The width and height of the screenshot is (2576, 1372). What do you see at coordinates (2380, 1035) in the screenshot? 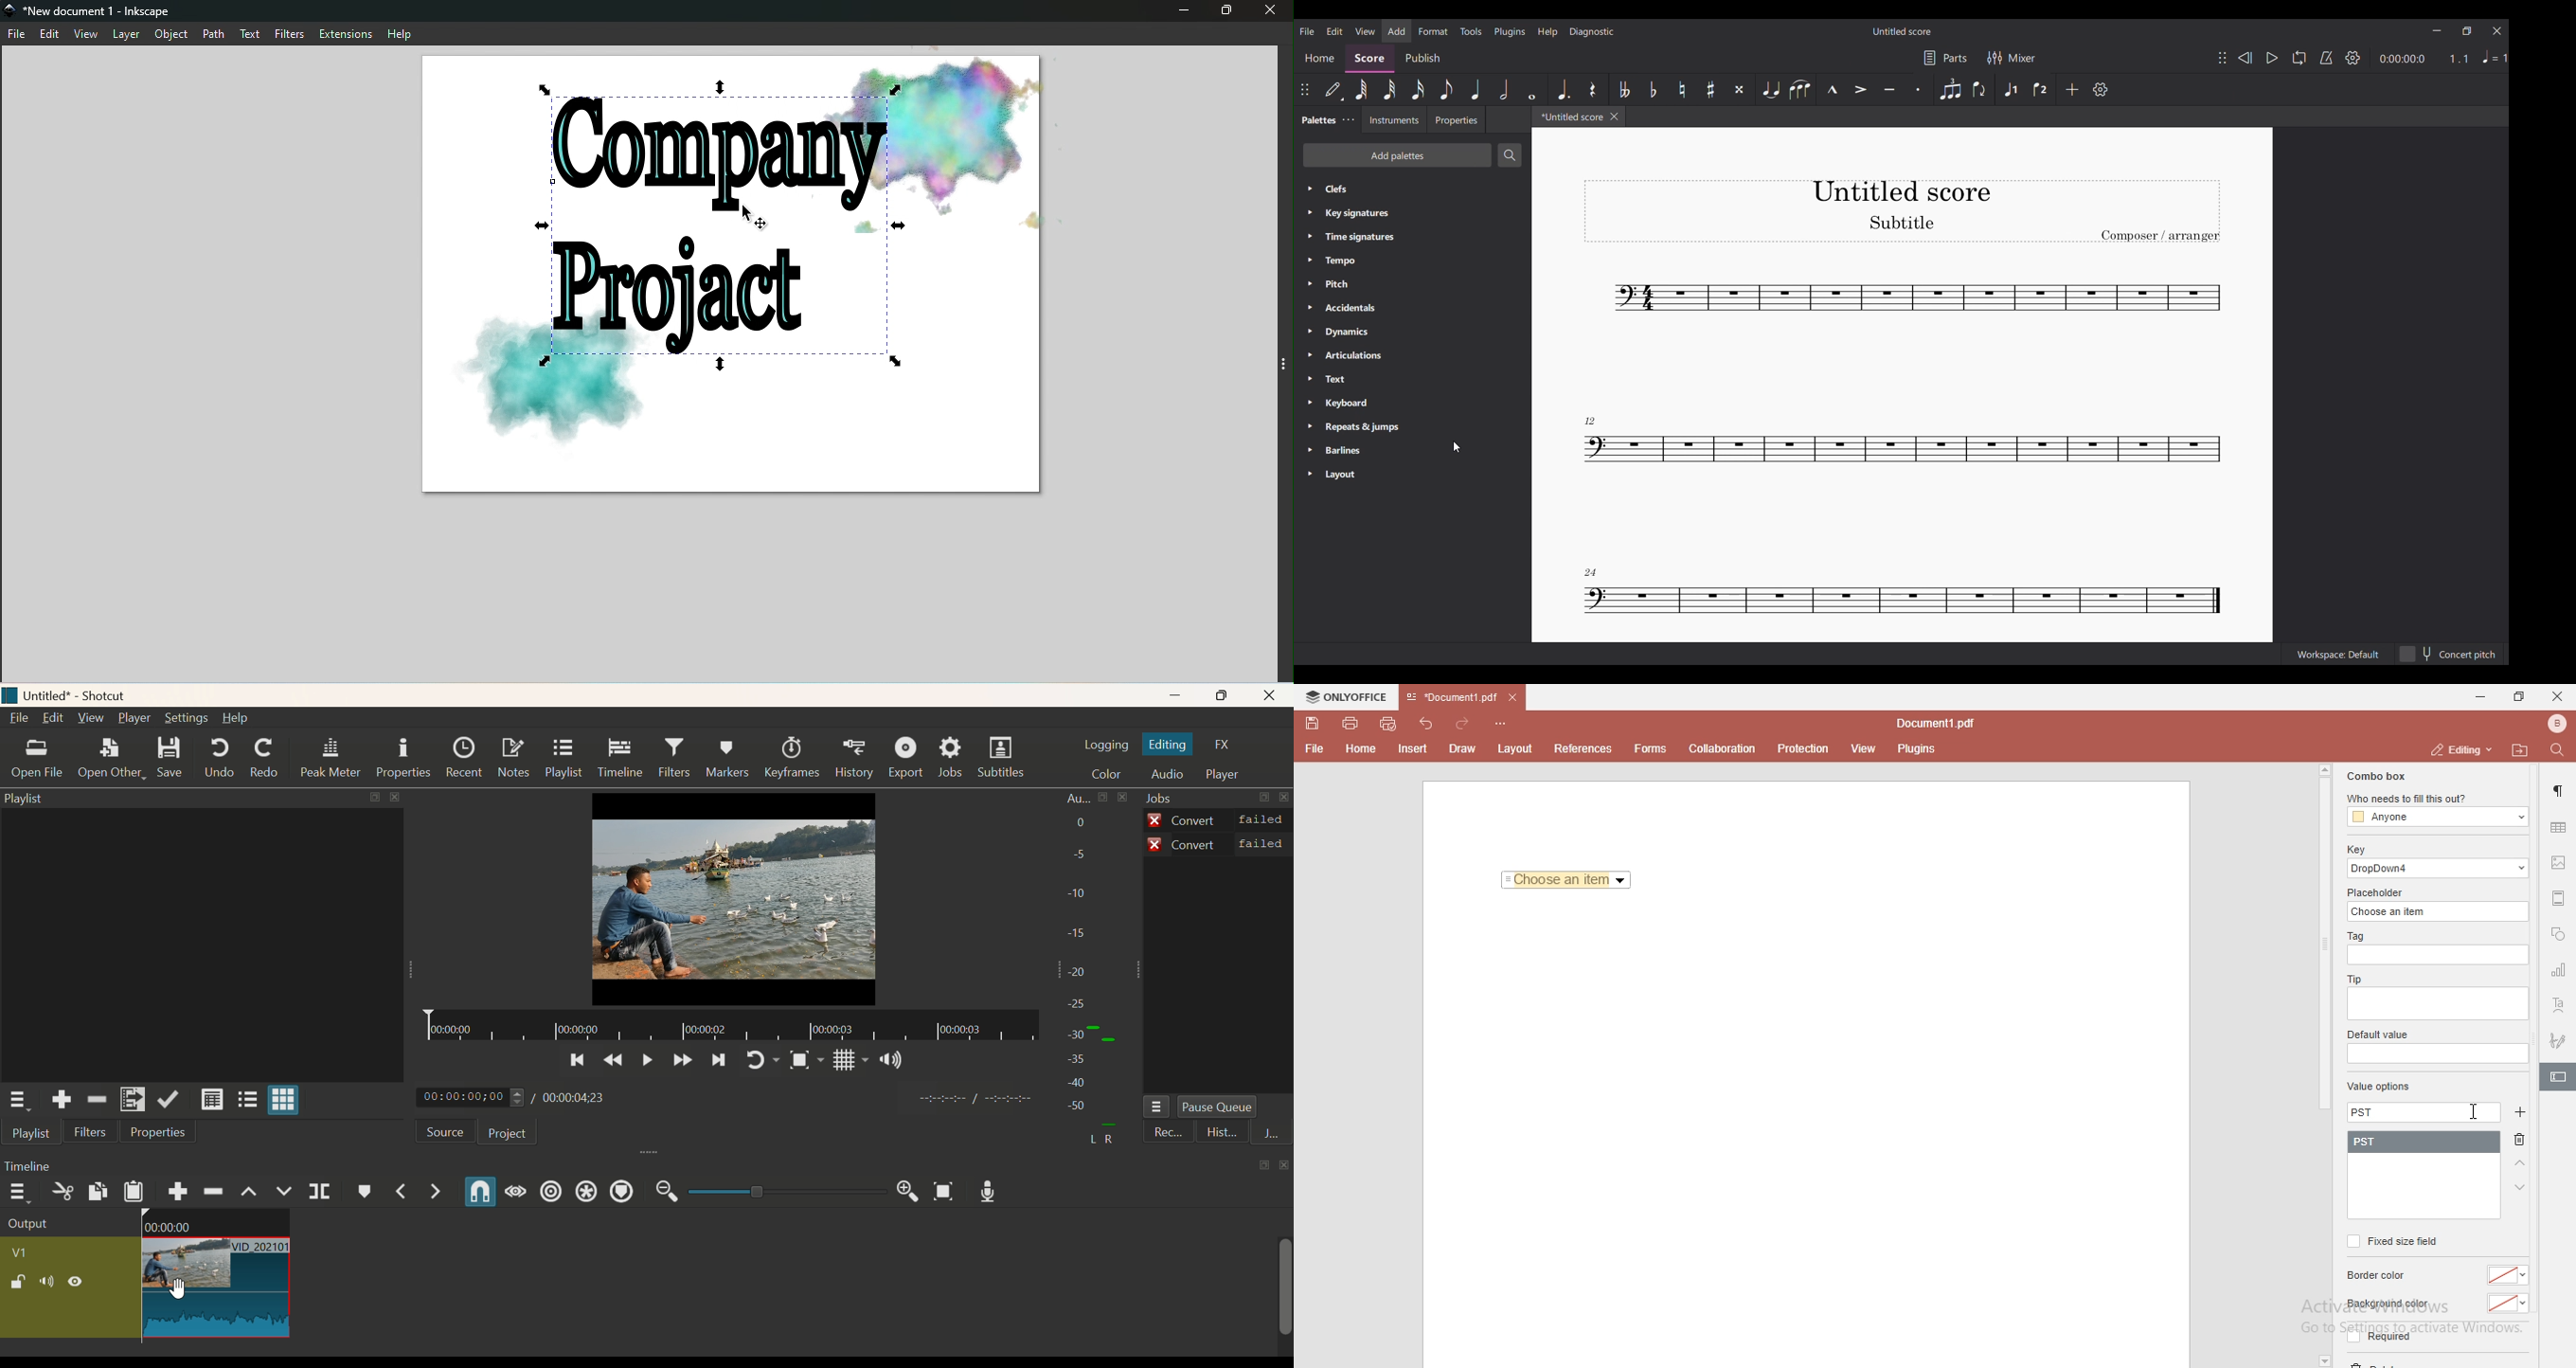
I see `default value` at bounding box center [2380, 1035].